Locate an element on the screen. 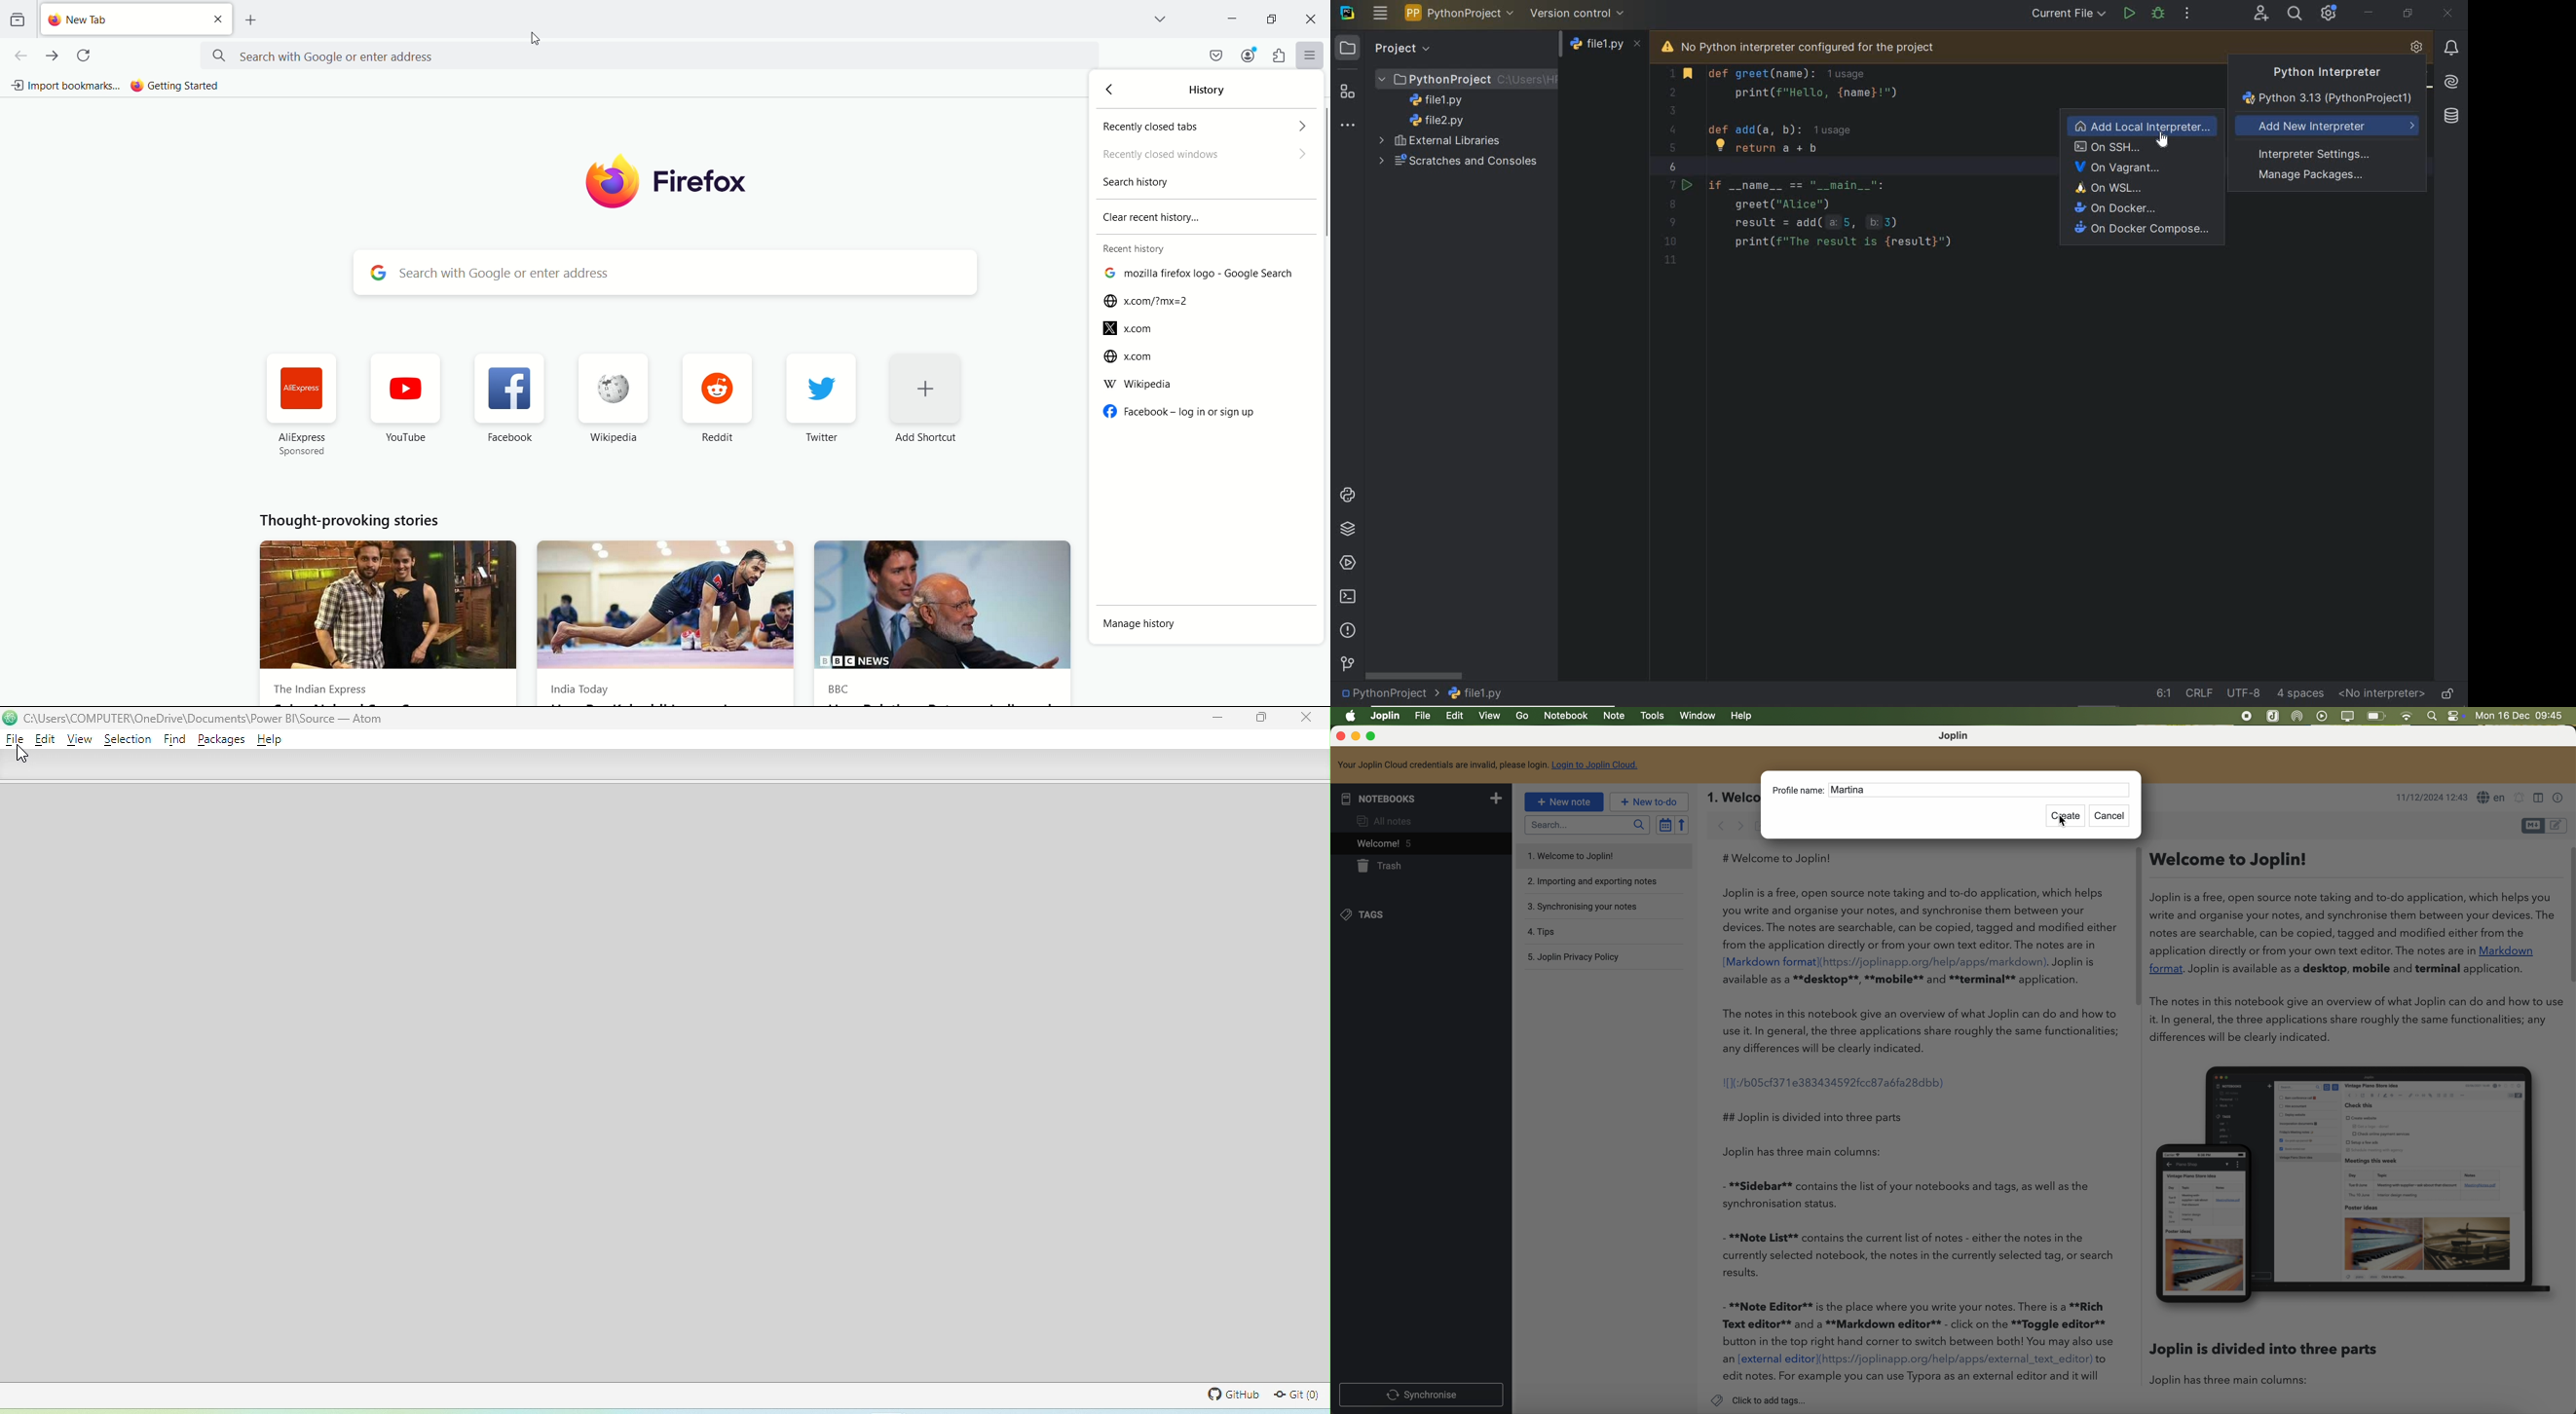 This screenshot has height=1428, width=2576. codes is located at coordinates (1842, 187).